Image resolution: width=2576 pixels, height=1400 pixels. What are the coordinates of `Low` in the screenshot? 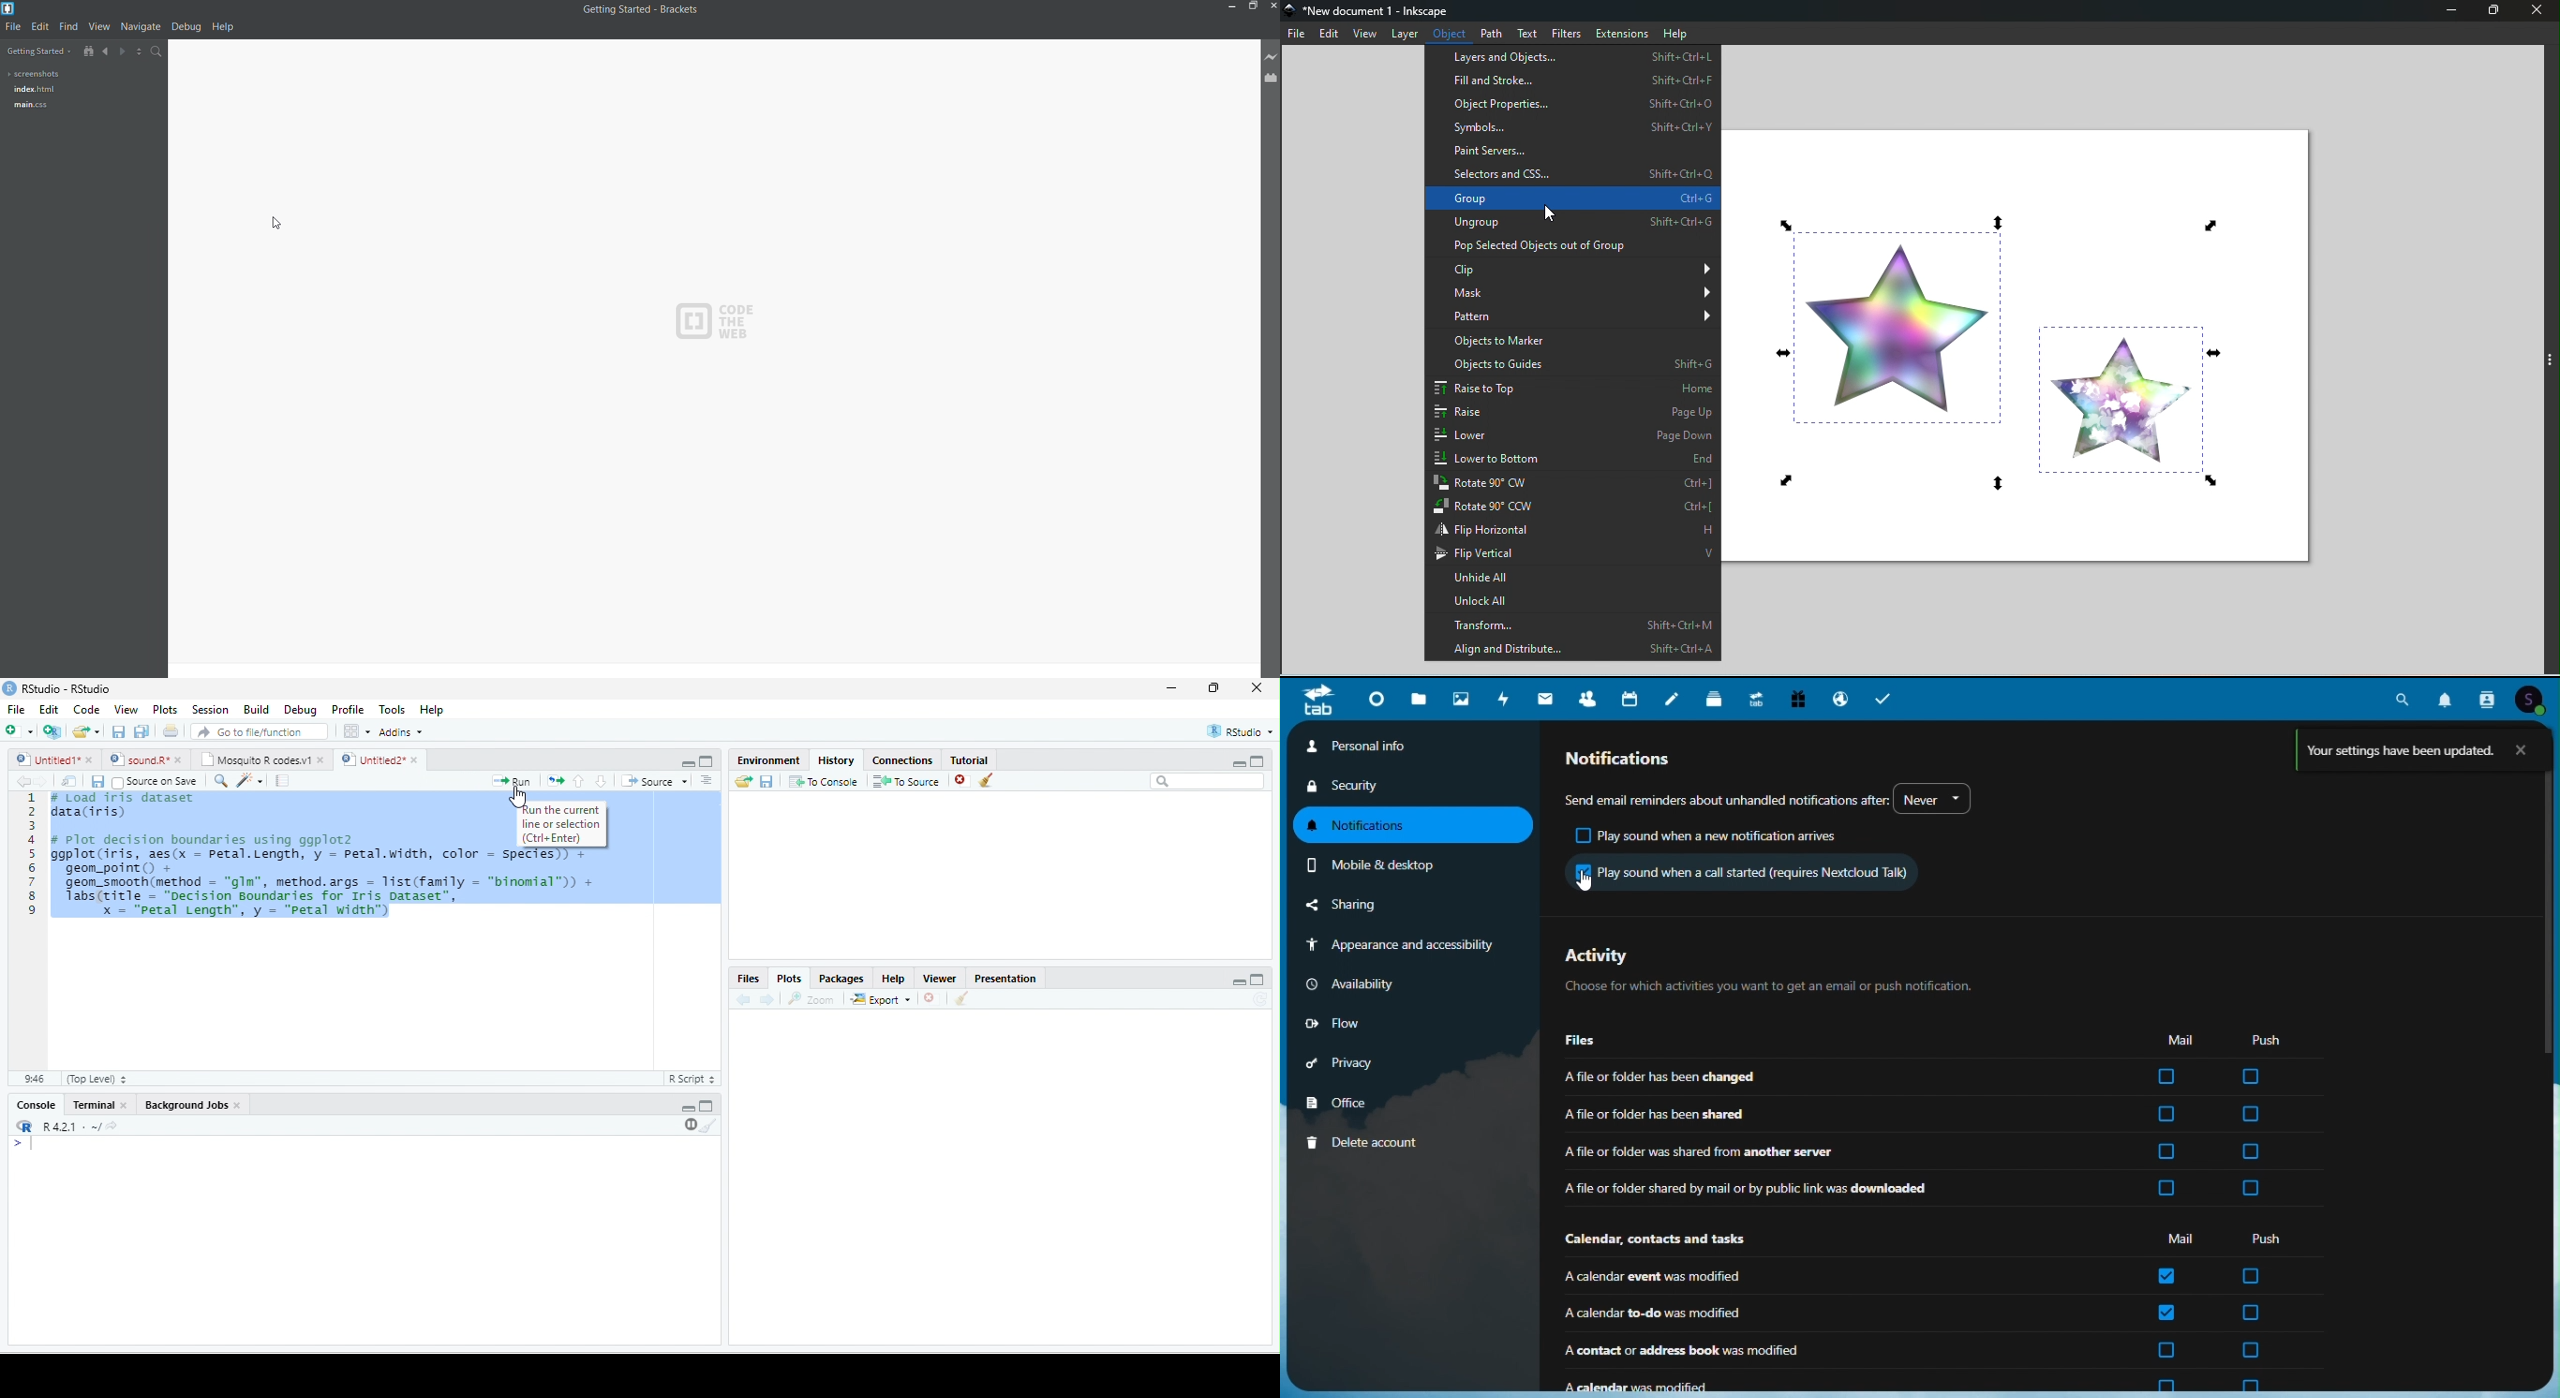 It's located at (1350, 1020).